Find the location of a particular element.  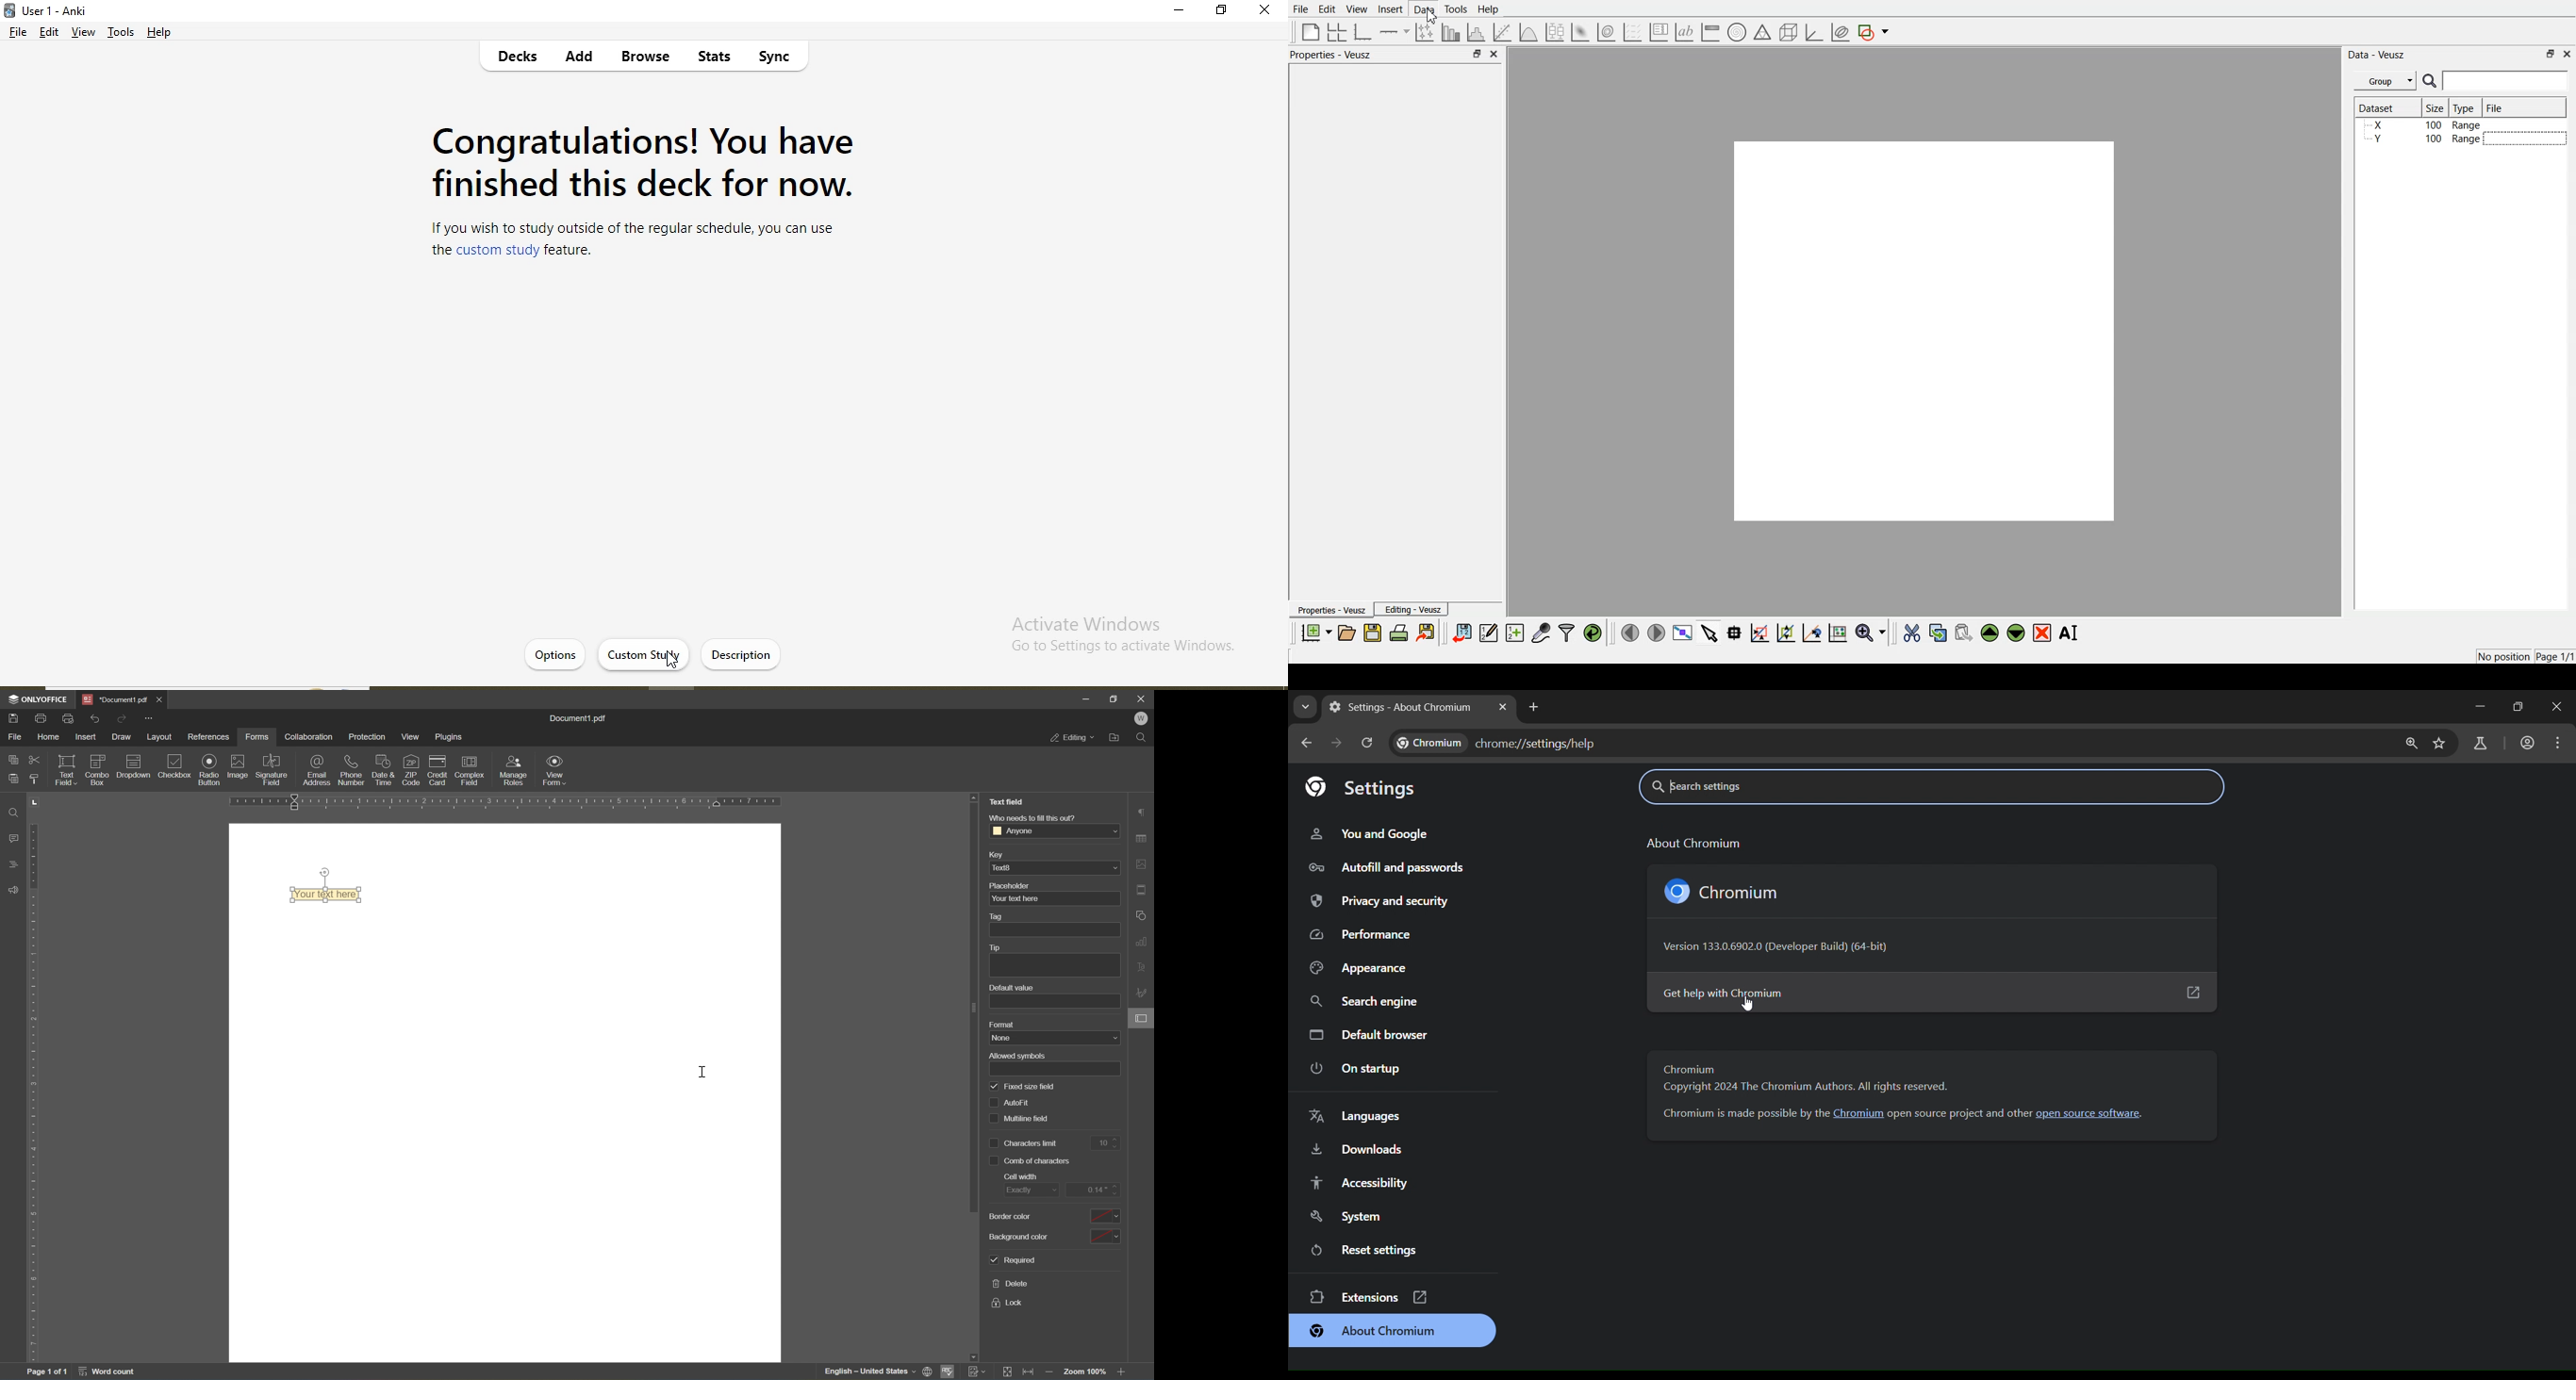

stats is located at coordinates (711, 59).